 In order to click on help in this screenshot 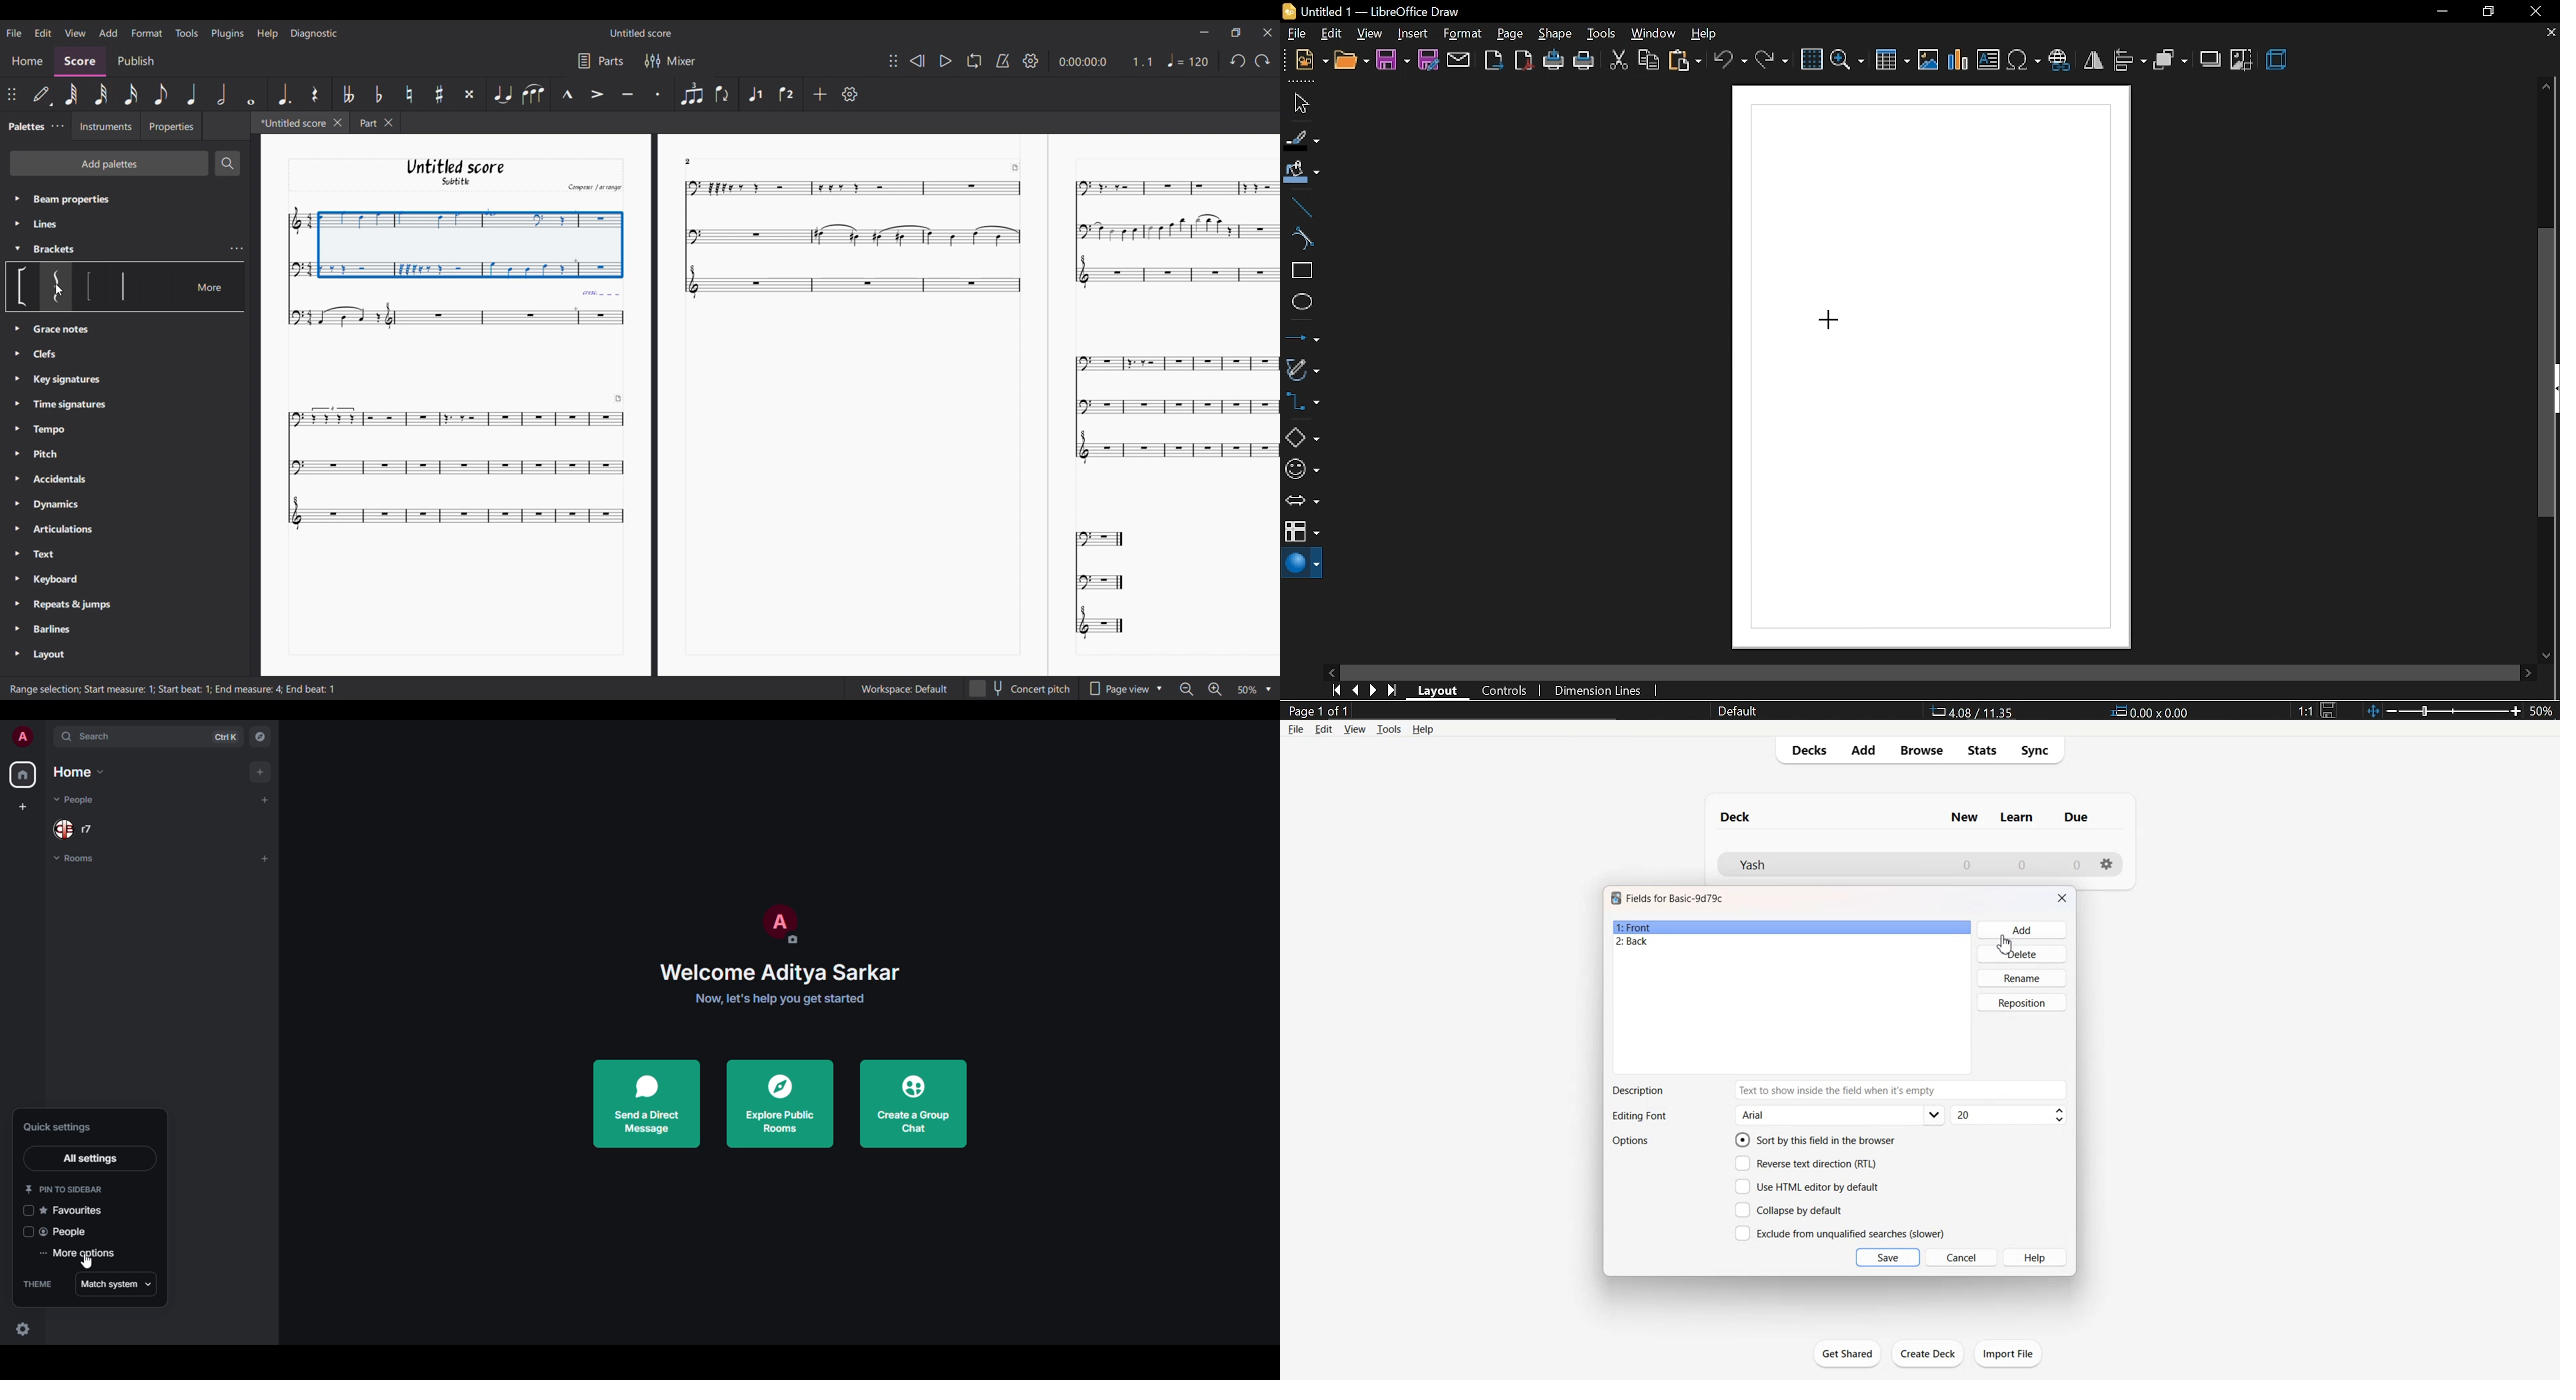, I will do `click(1709, 33)`.